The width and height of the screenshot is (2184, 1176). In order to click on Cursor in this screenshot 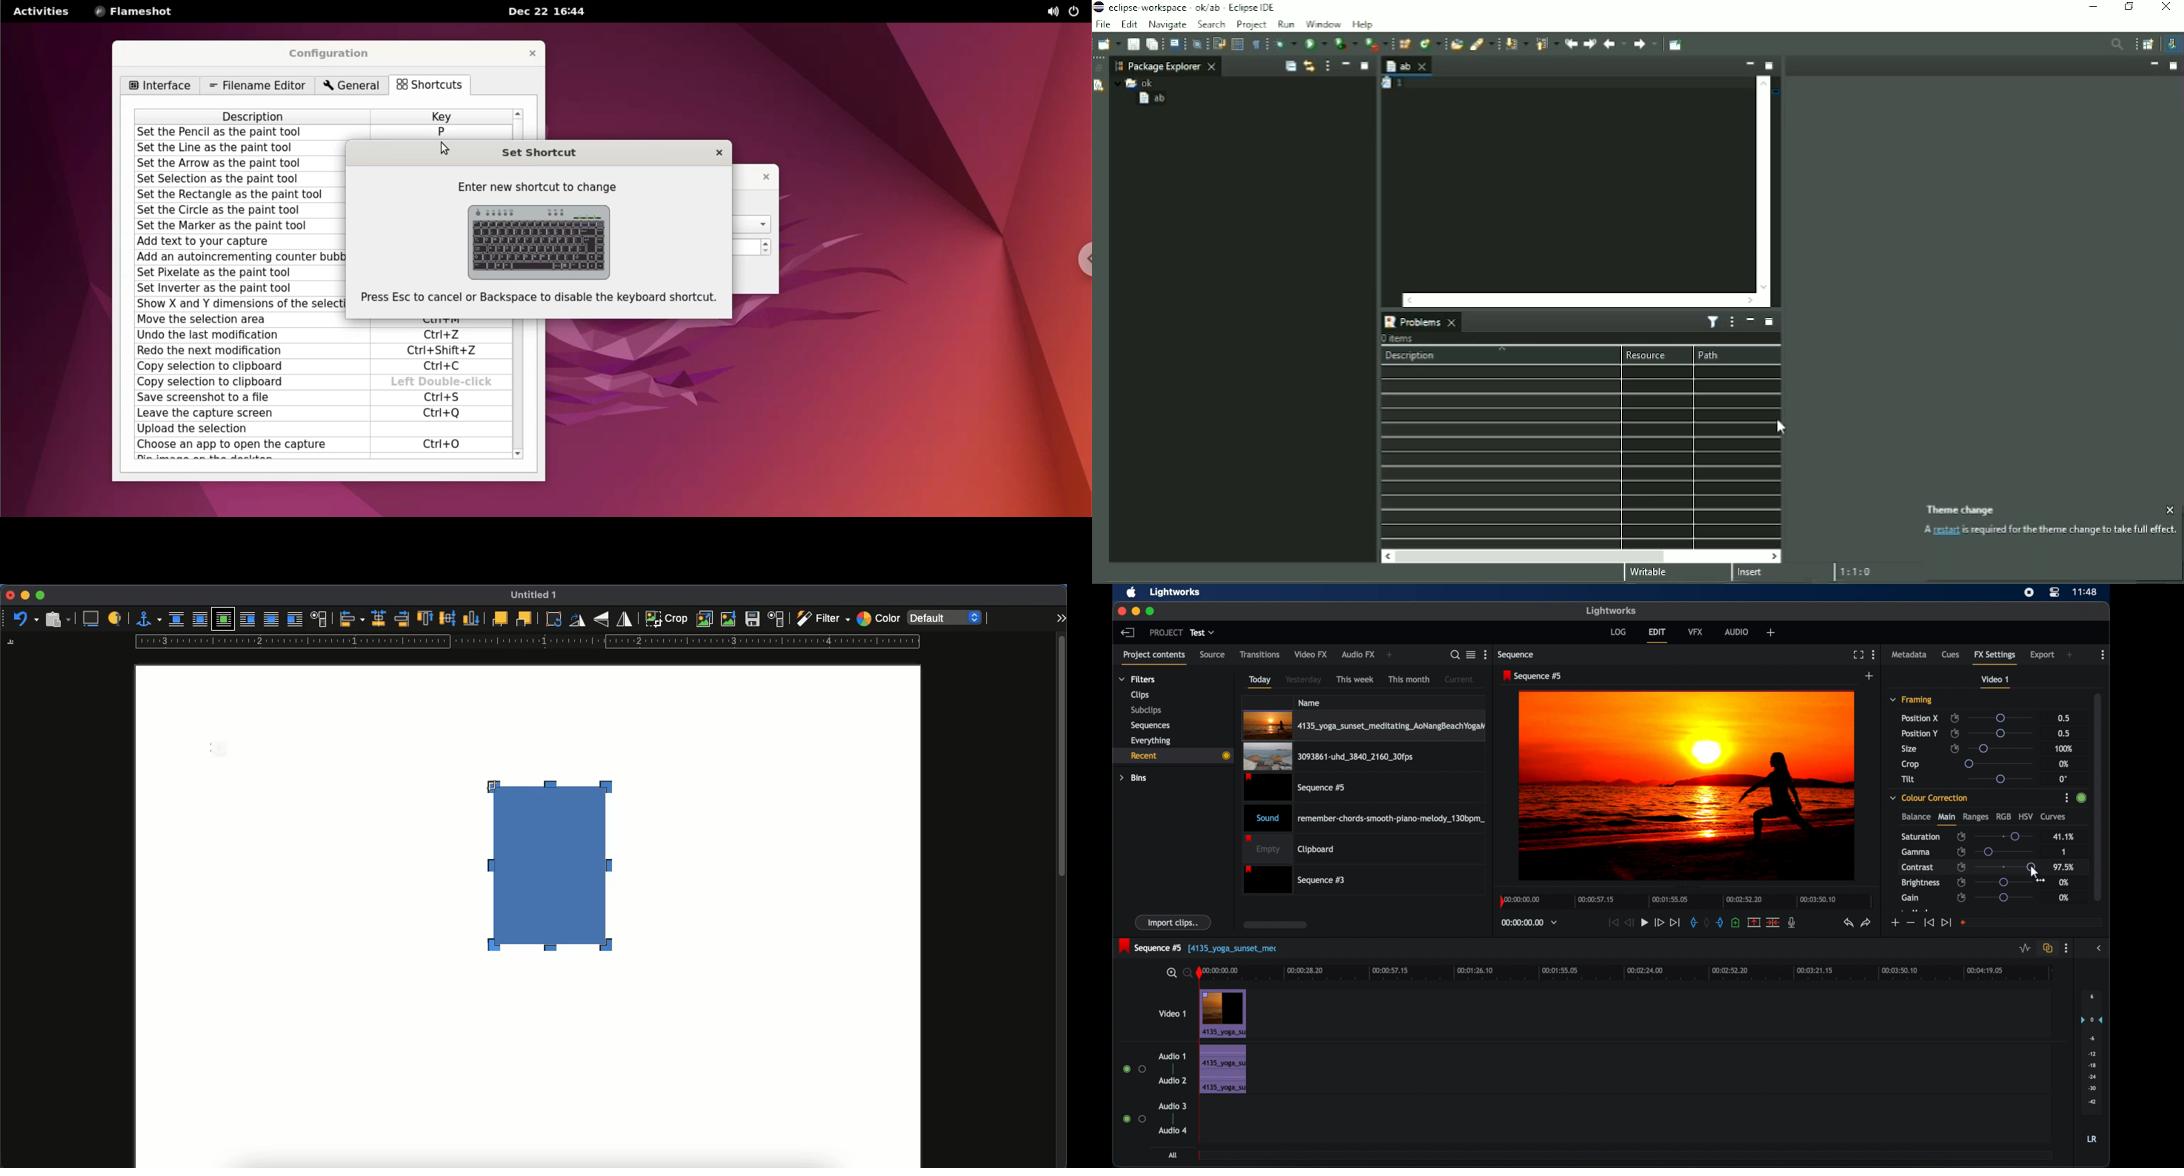, I will do `click(1779, 428)`.